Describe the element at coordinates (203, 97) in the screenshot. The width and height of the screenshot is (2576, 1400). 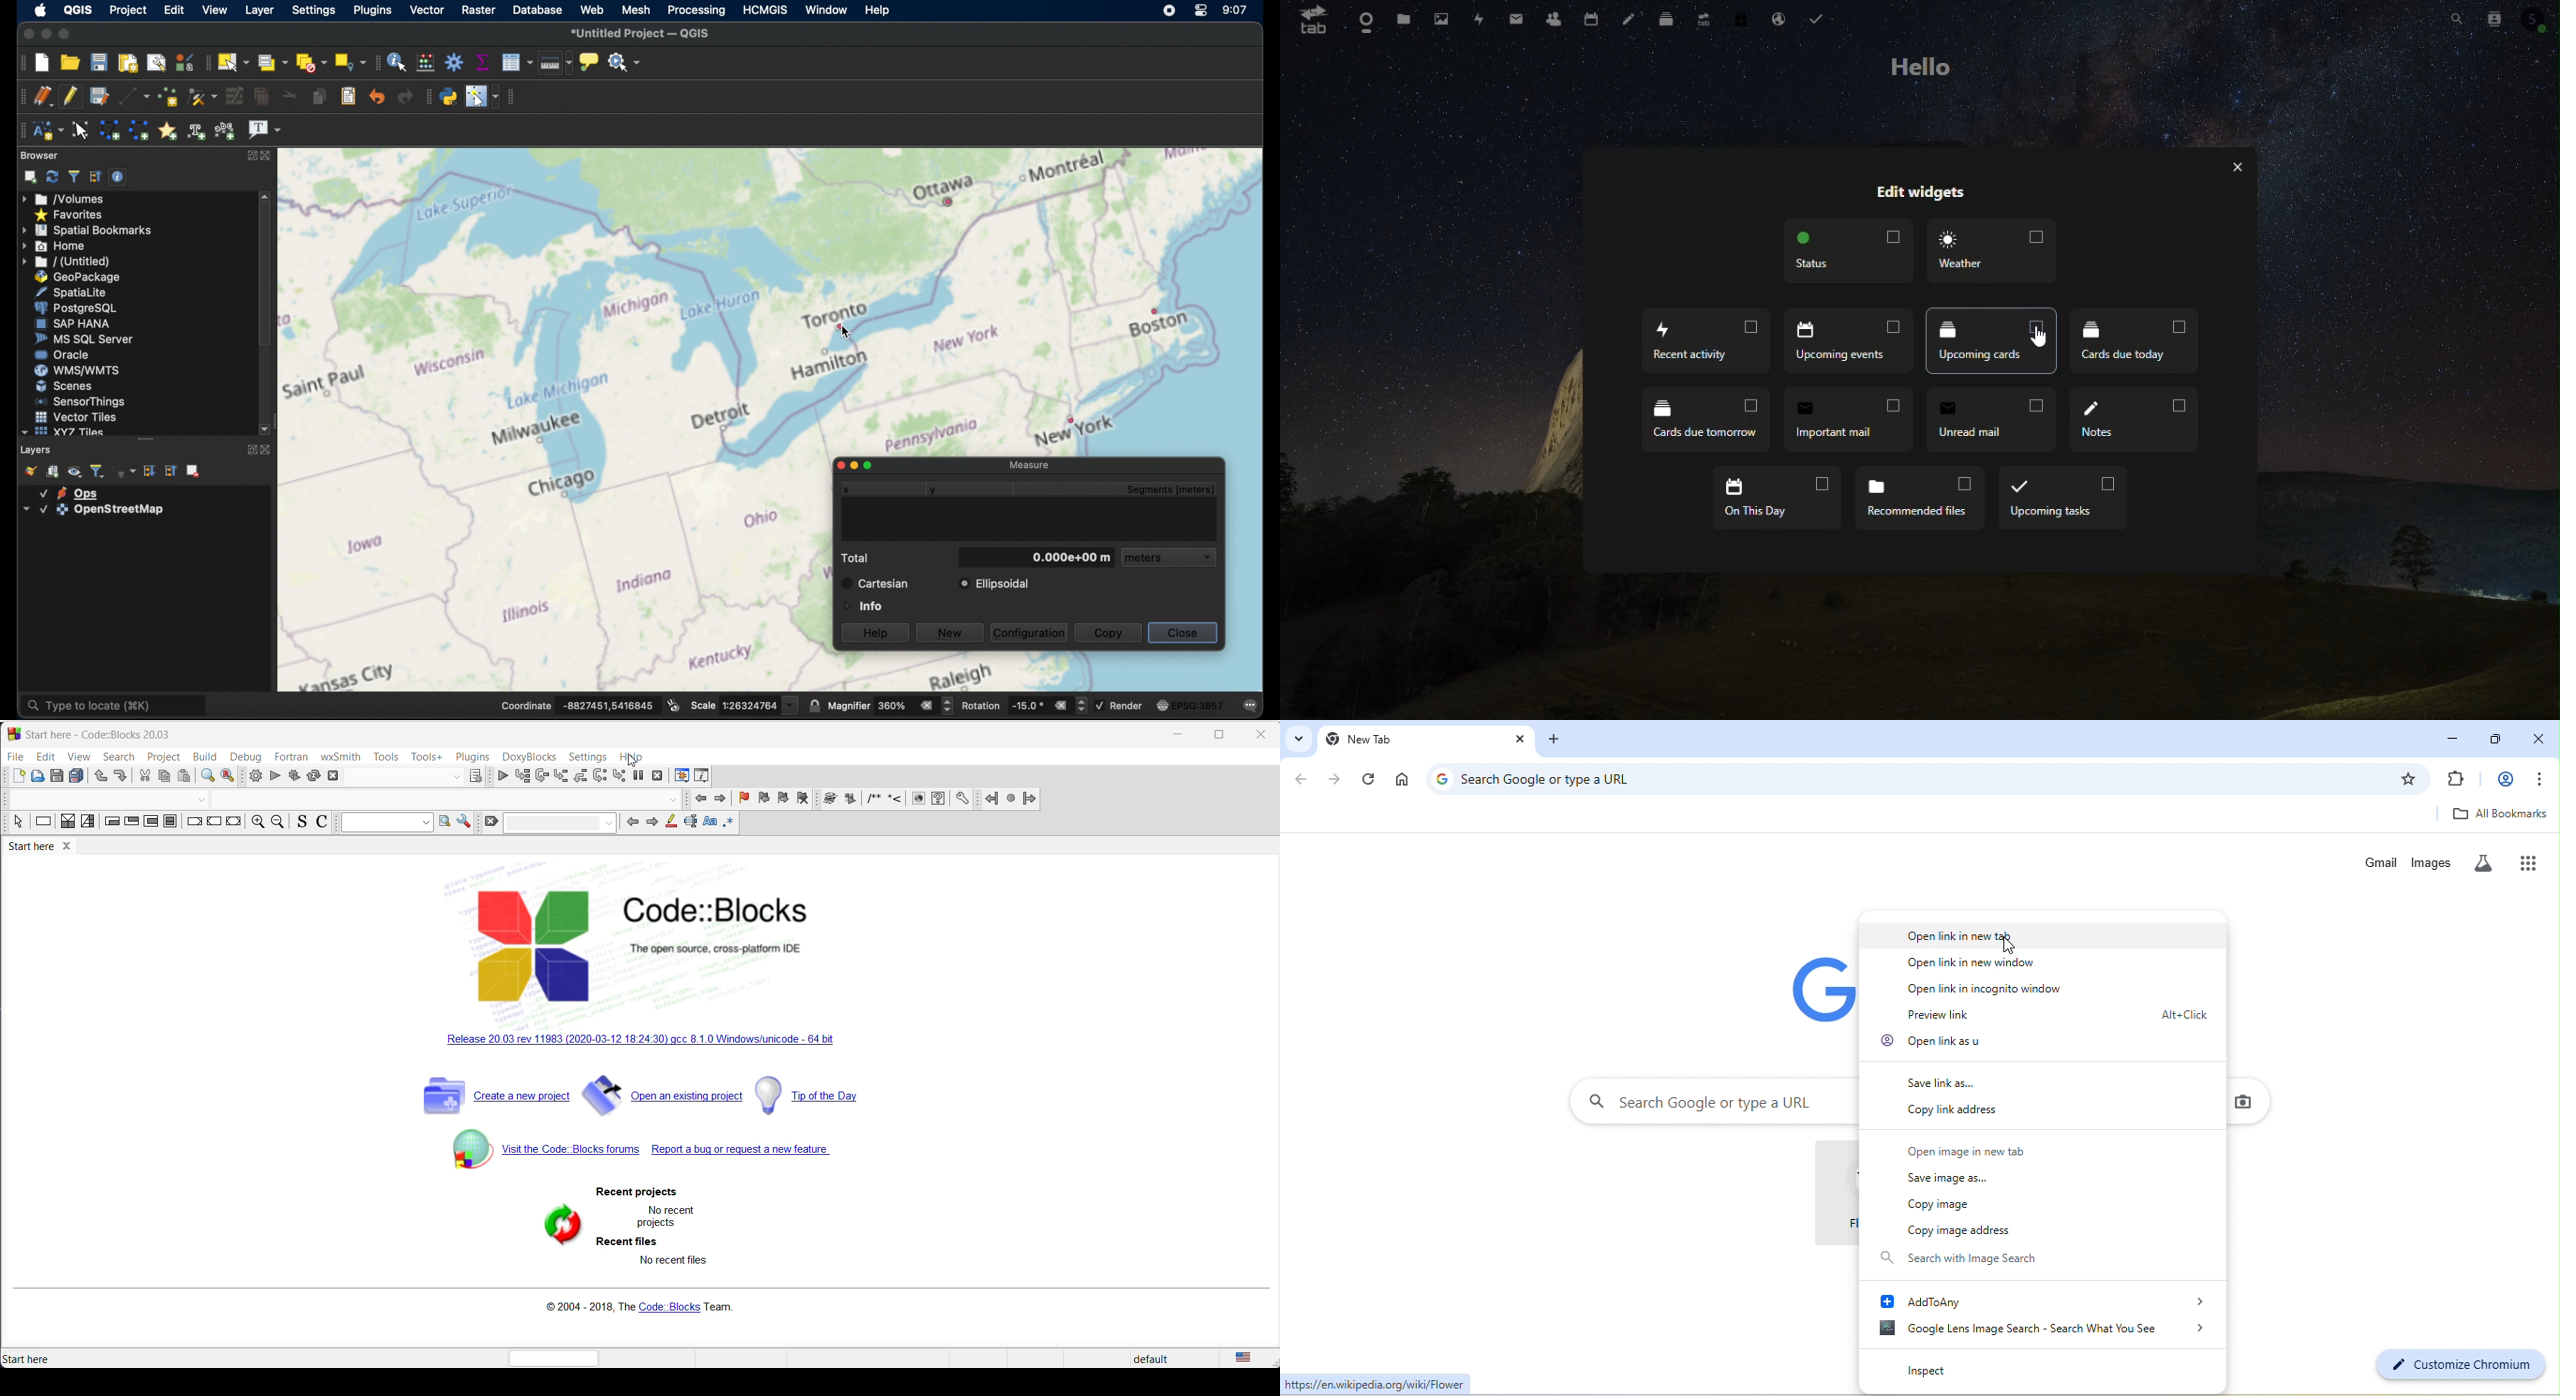
I see `vertex tool` at that location.